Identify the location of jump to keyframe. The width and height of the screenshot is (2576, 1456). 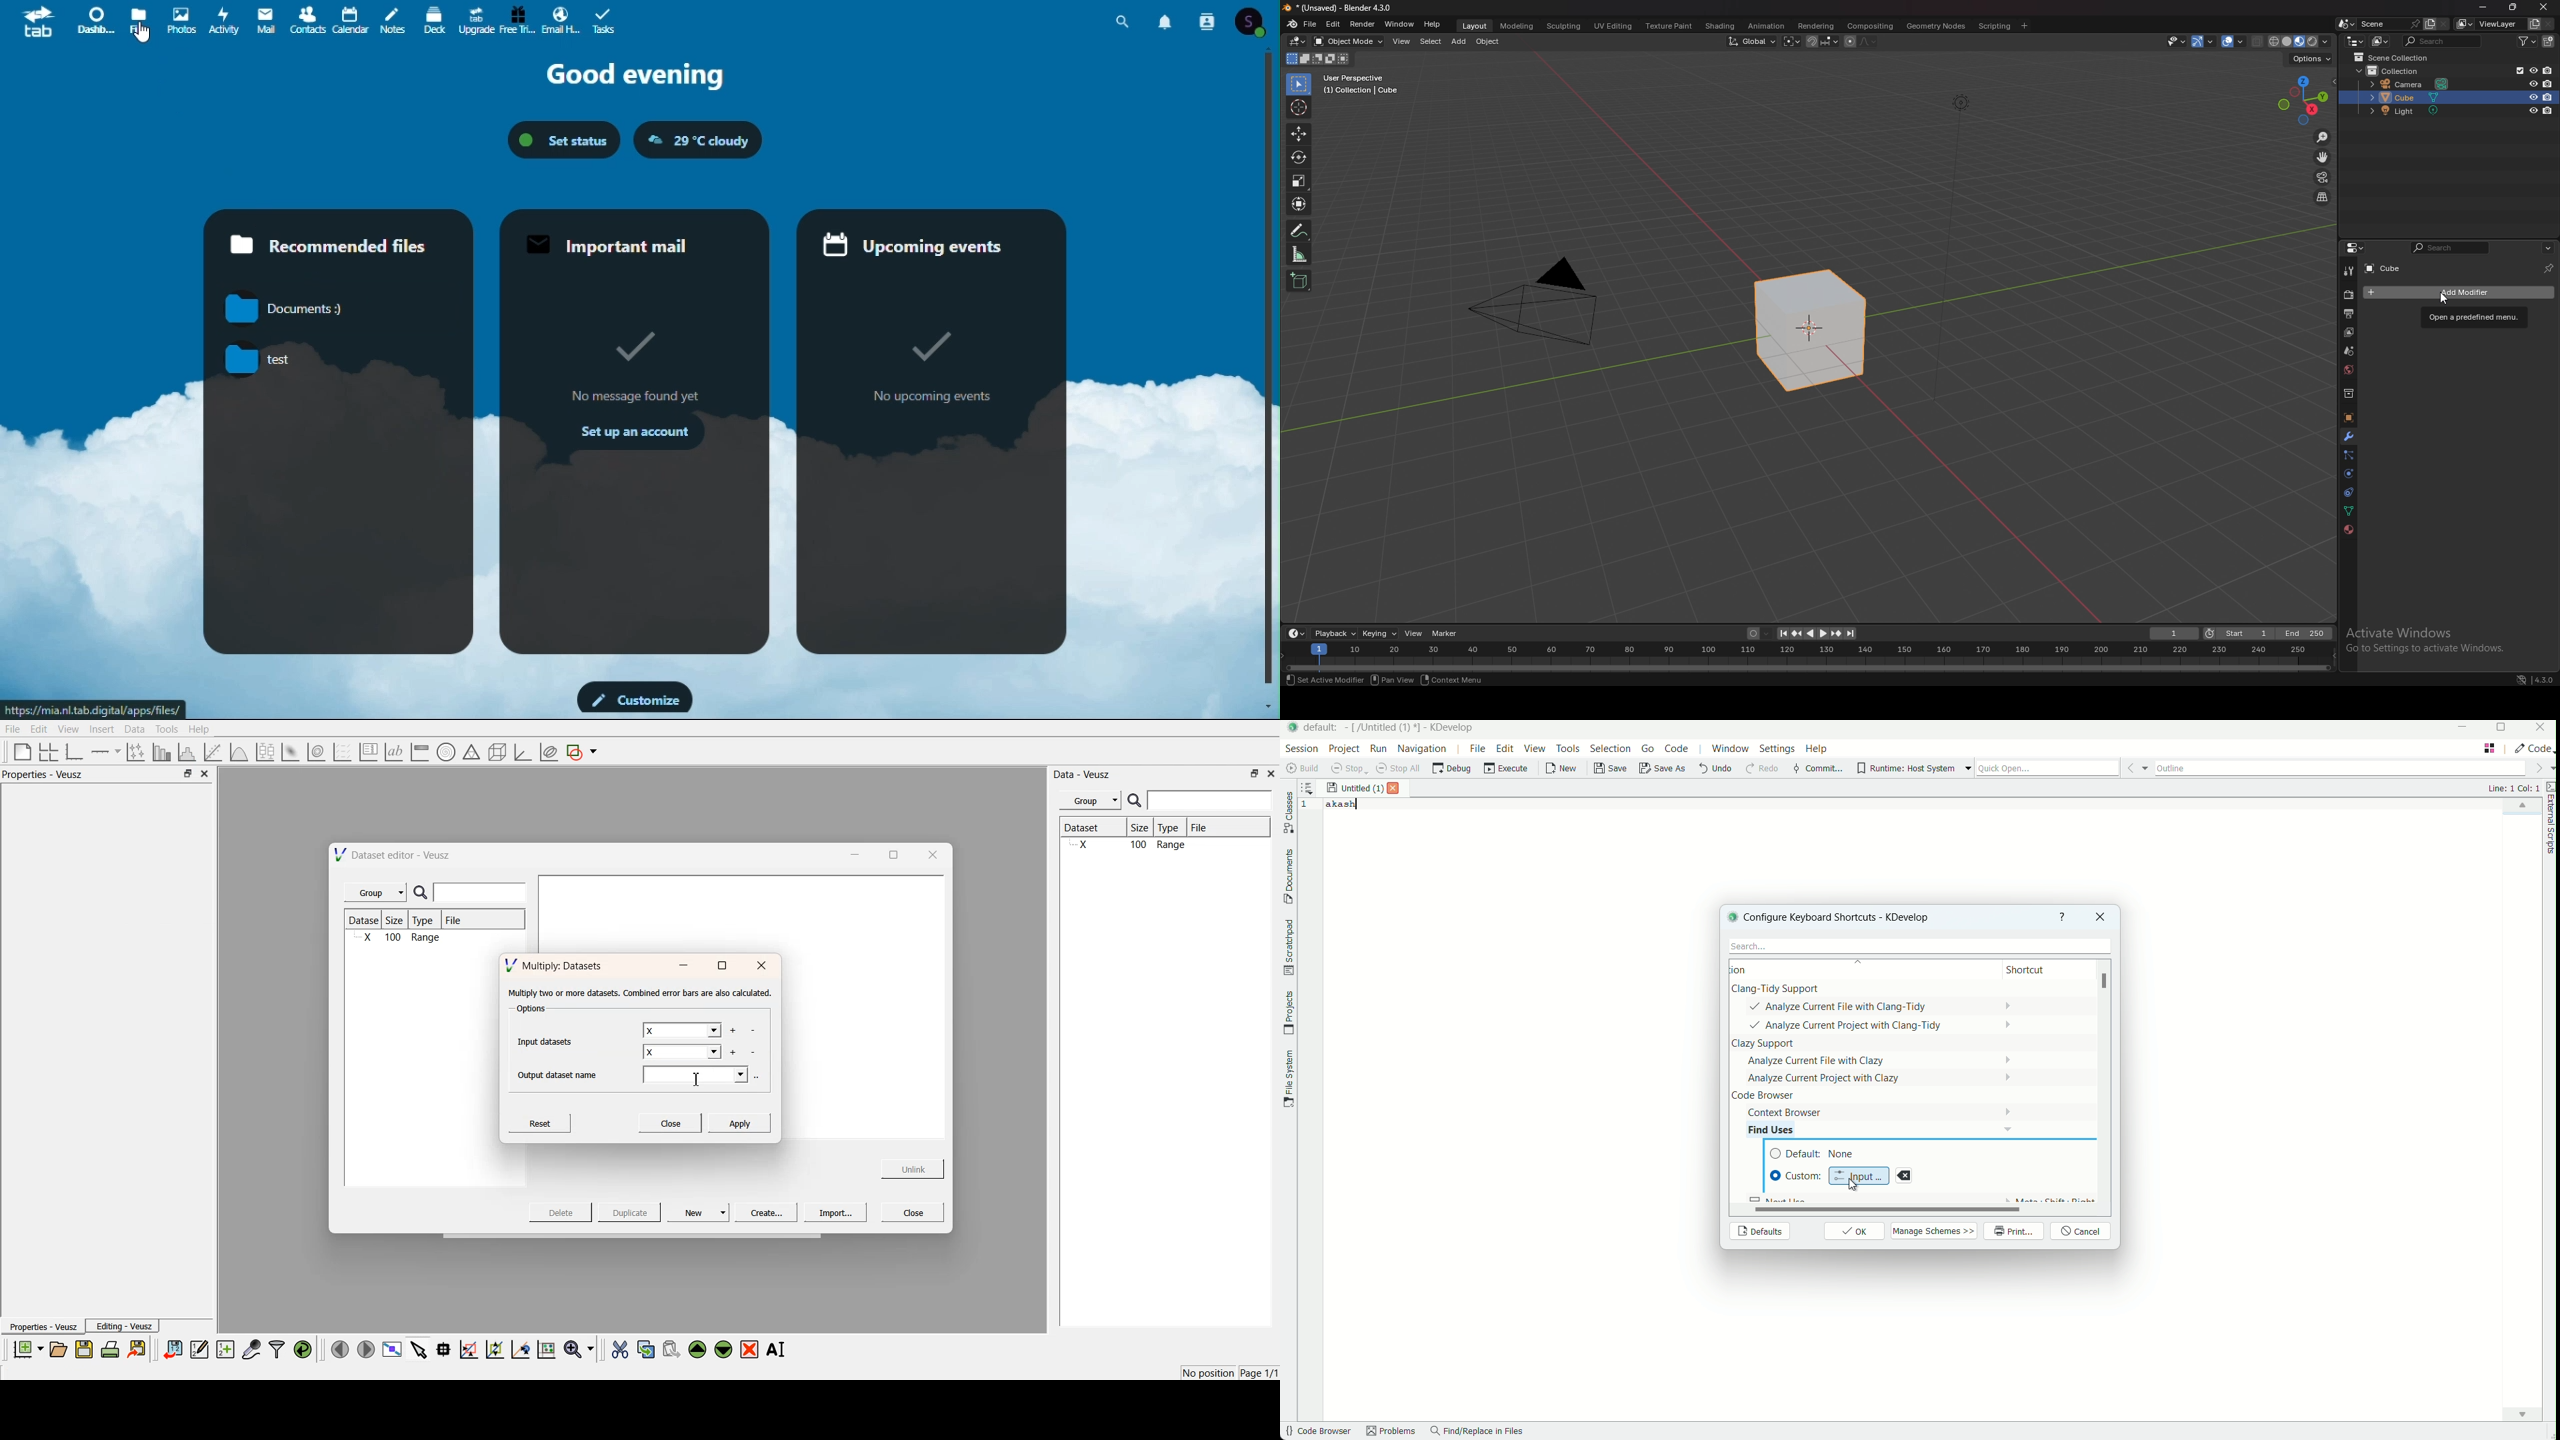
(1837, 634).